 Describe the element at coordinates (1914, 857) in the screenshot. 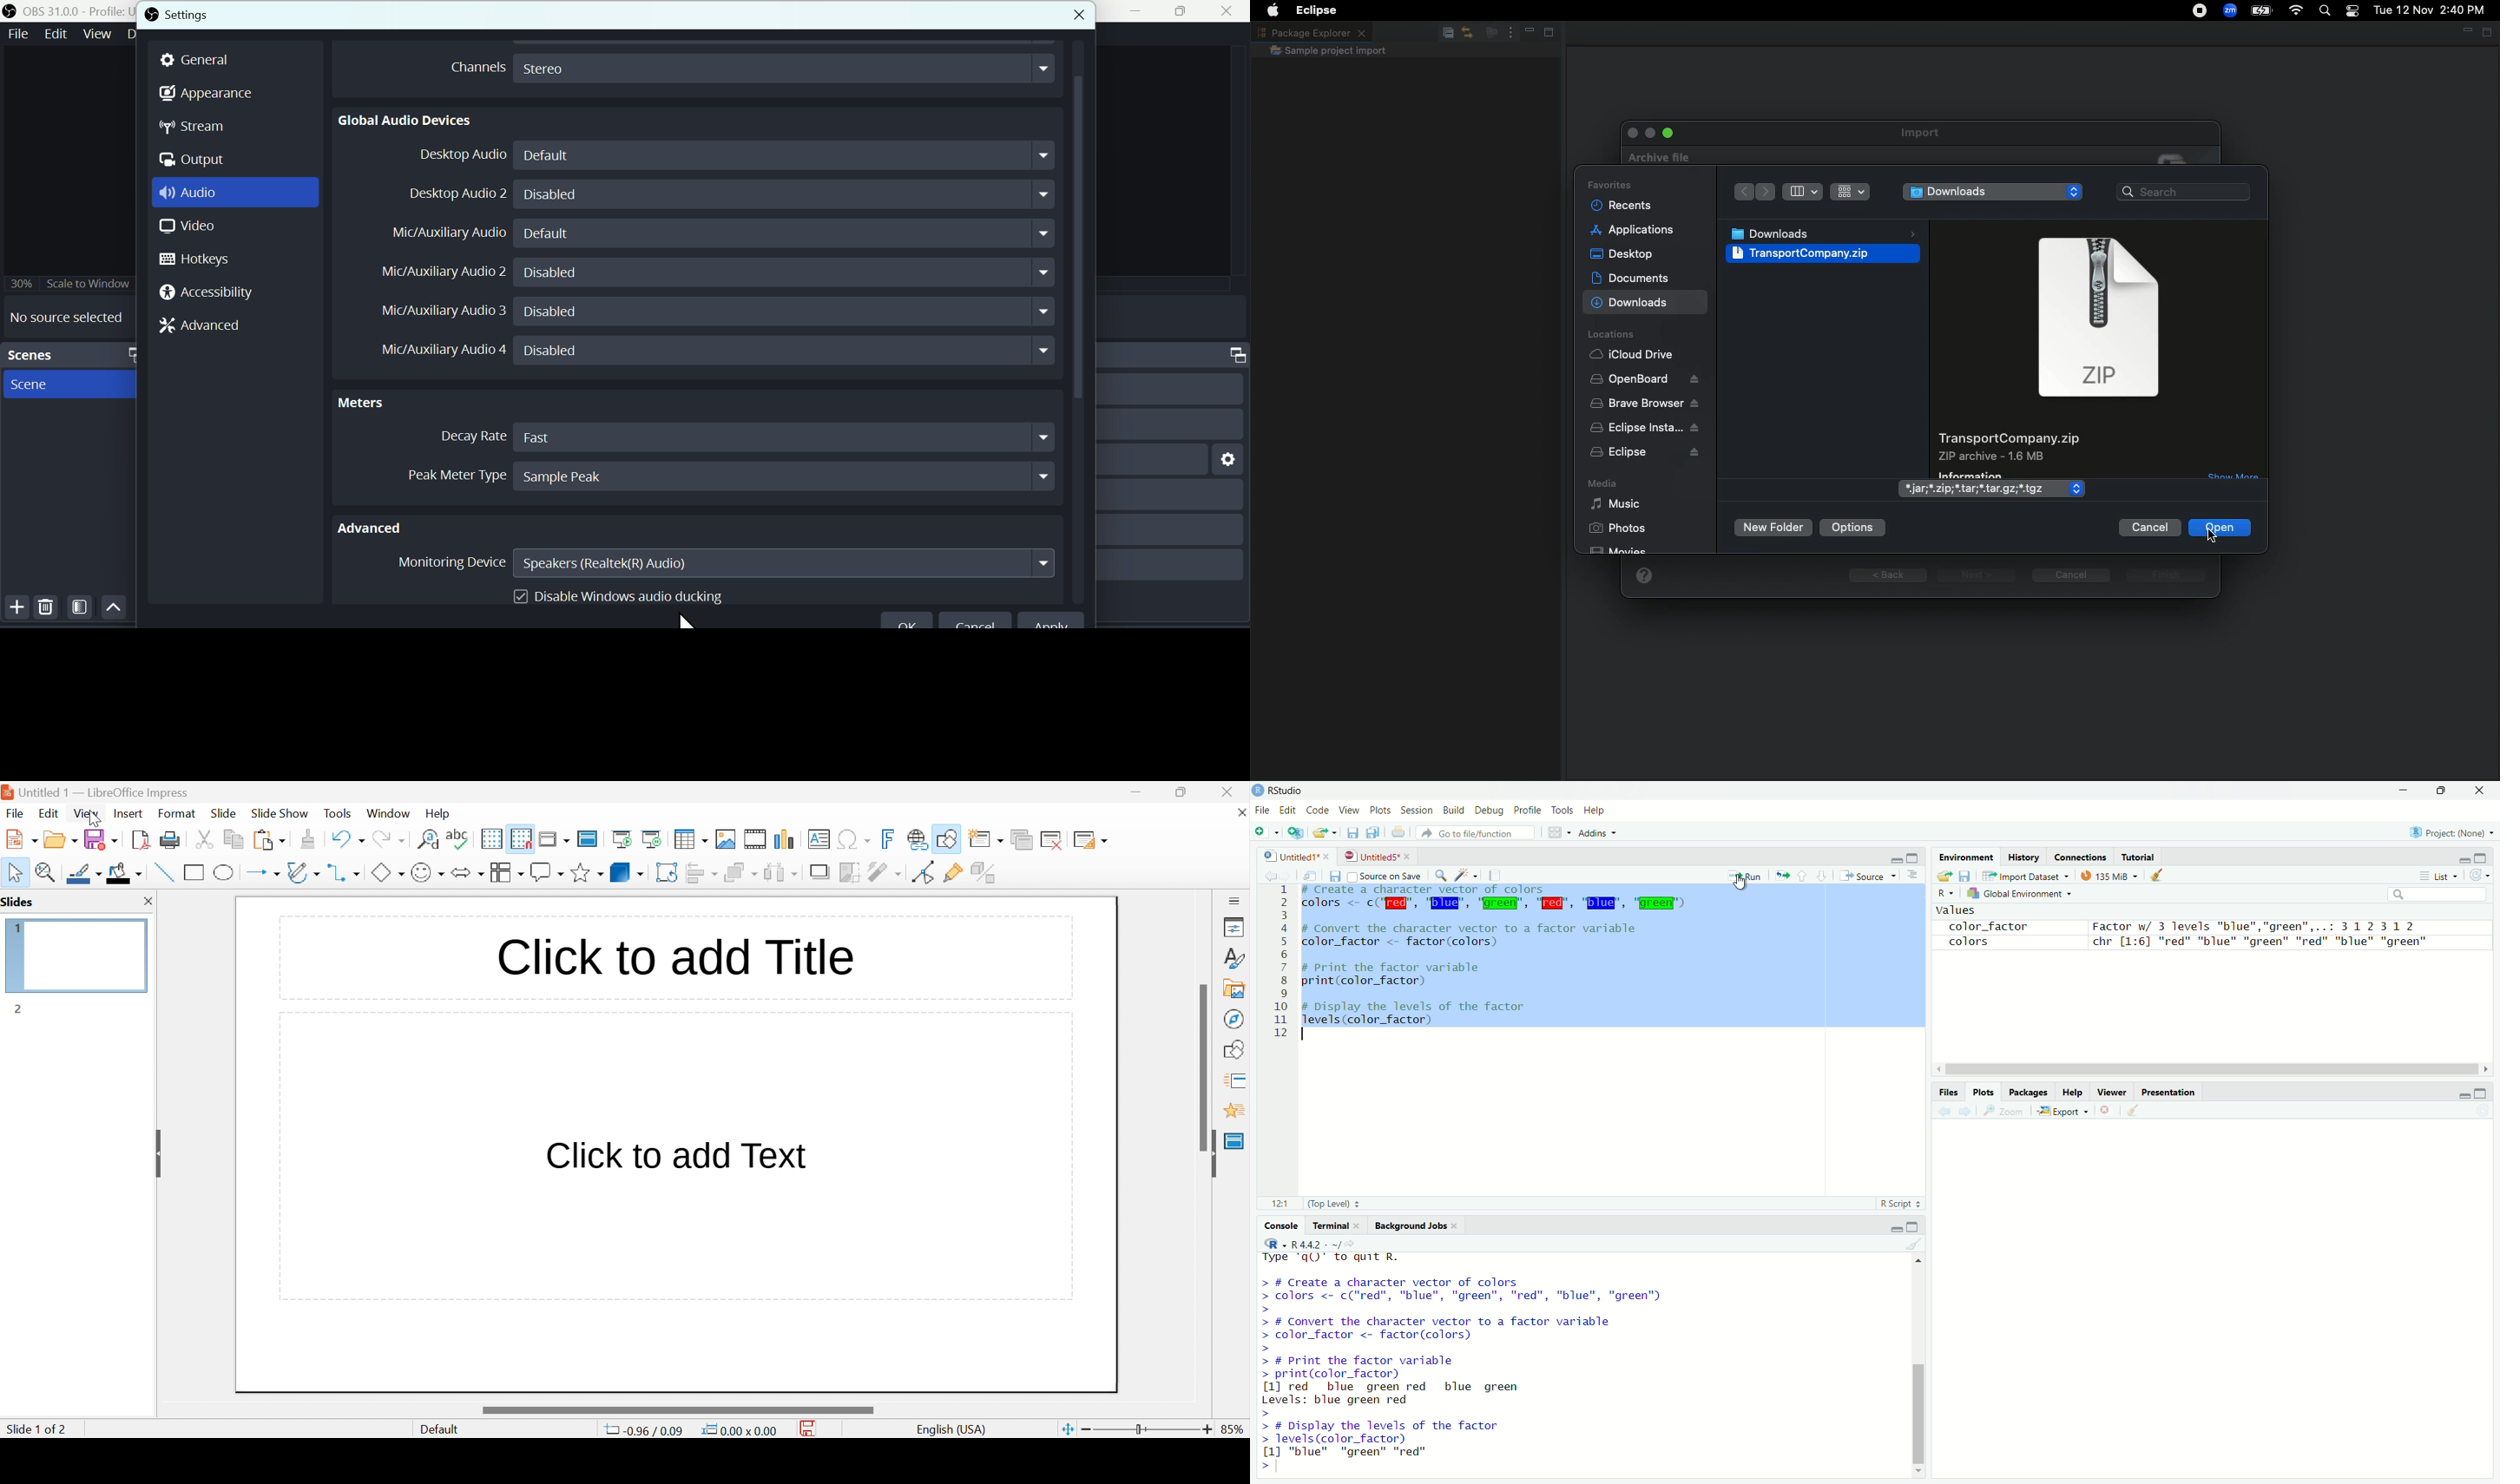

I see `maximize` at that location.